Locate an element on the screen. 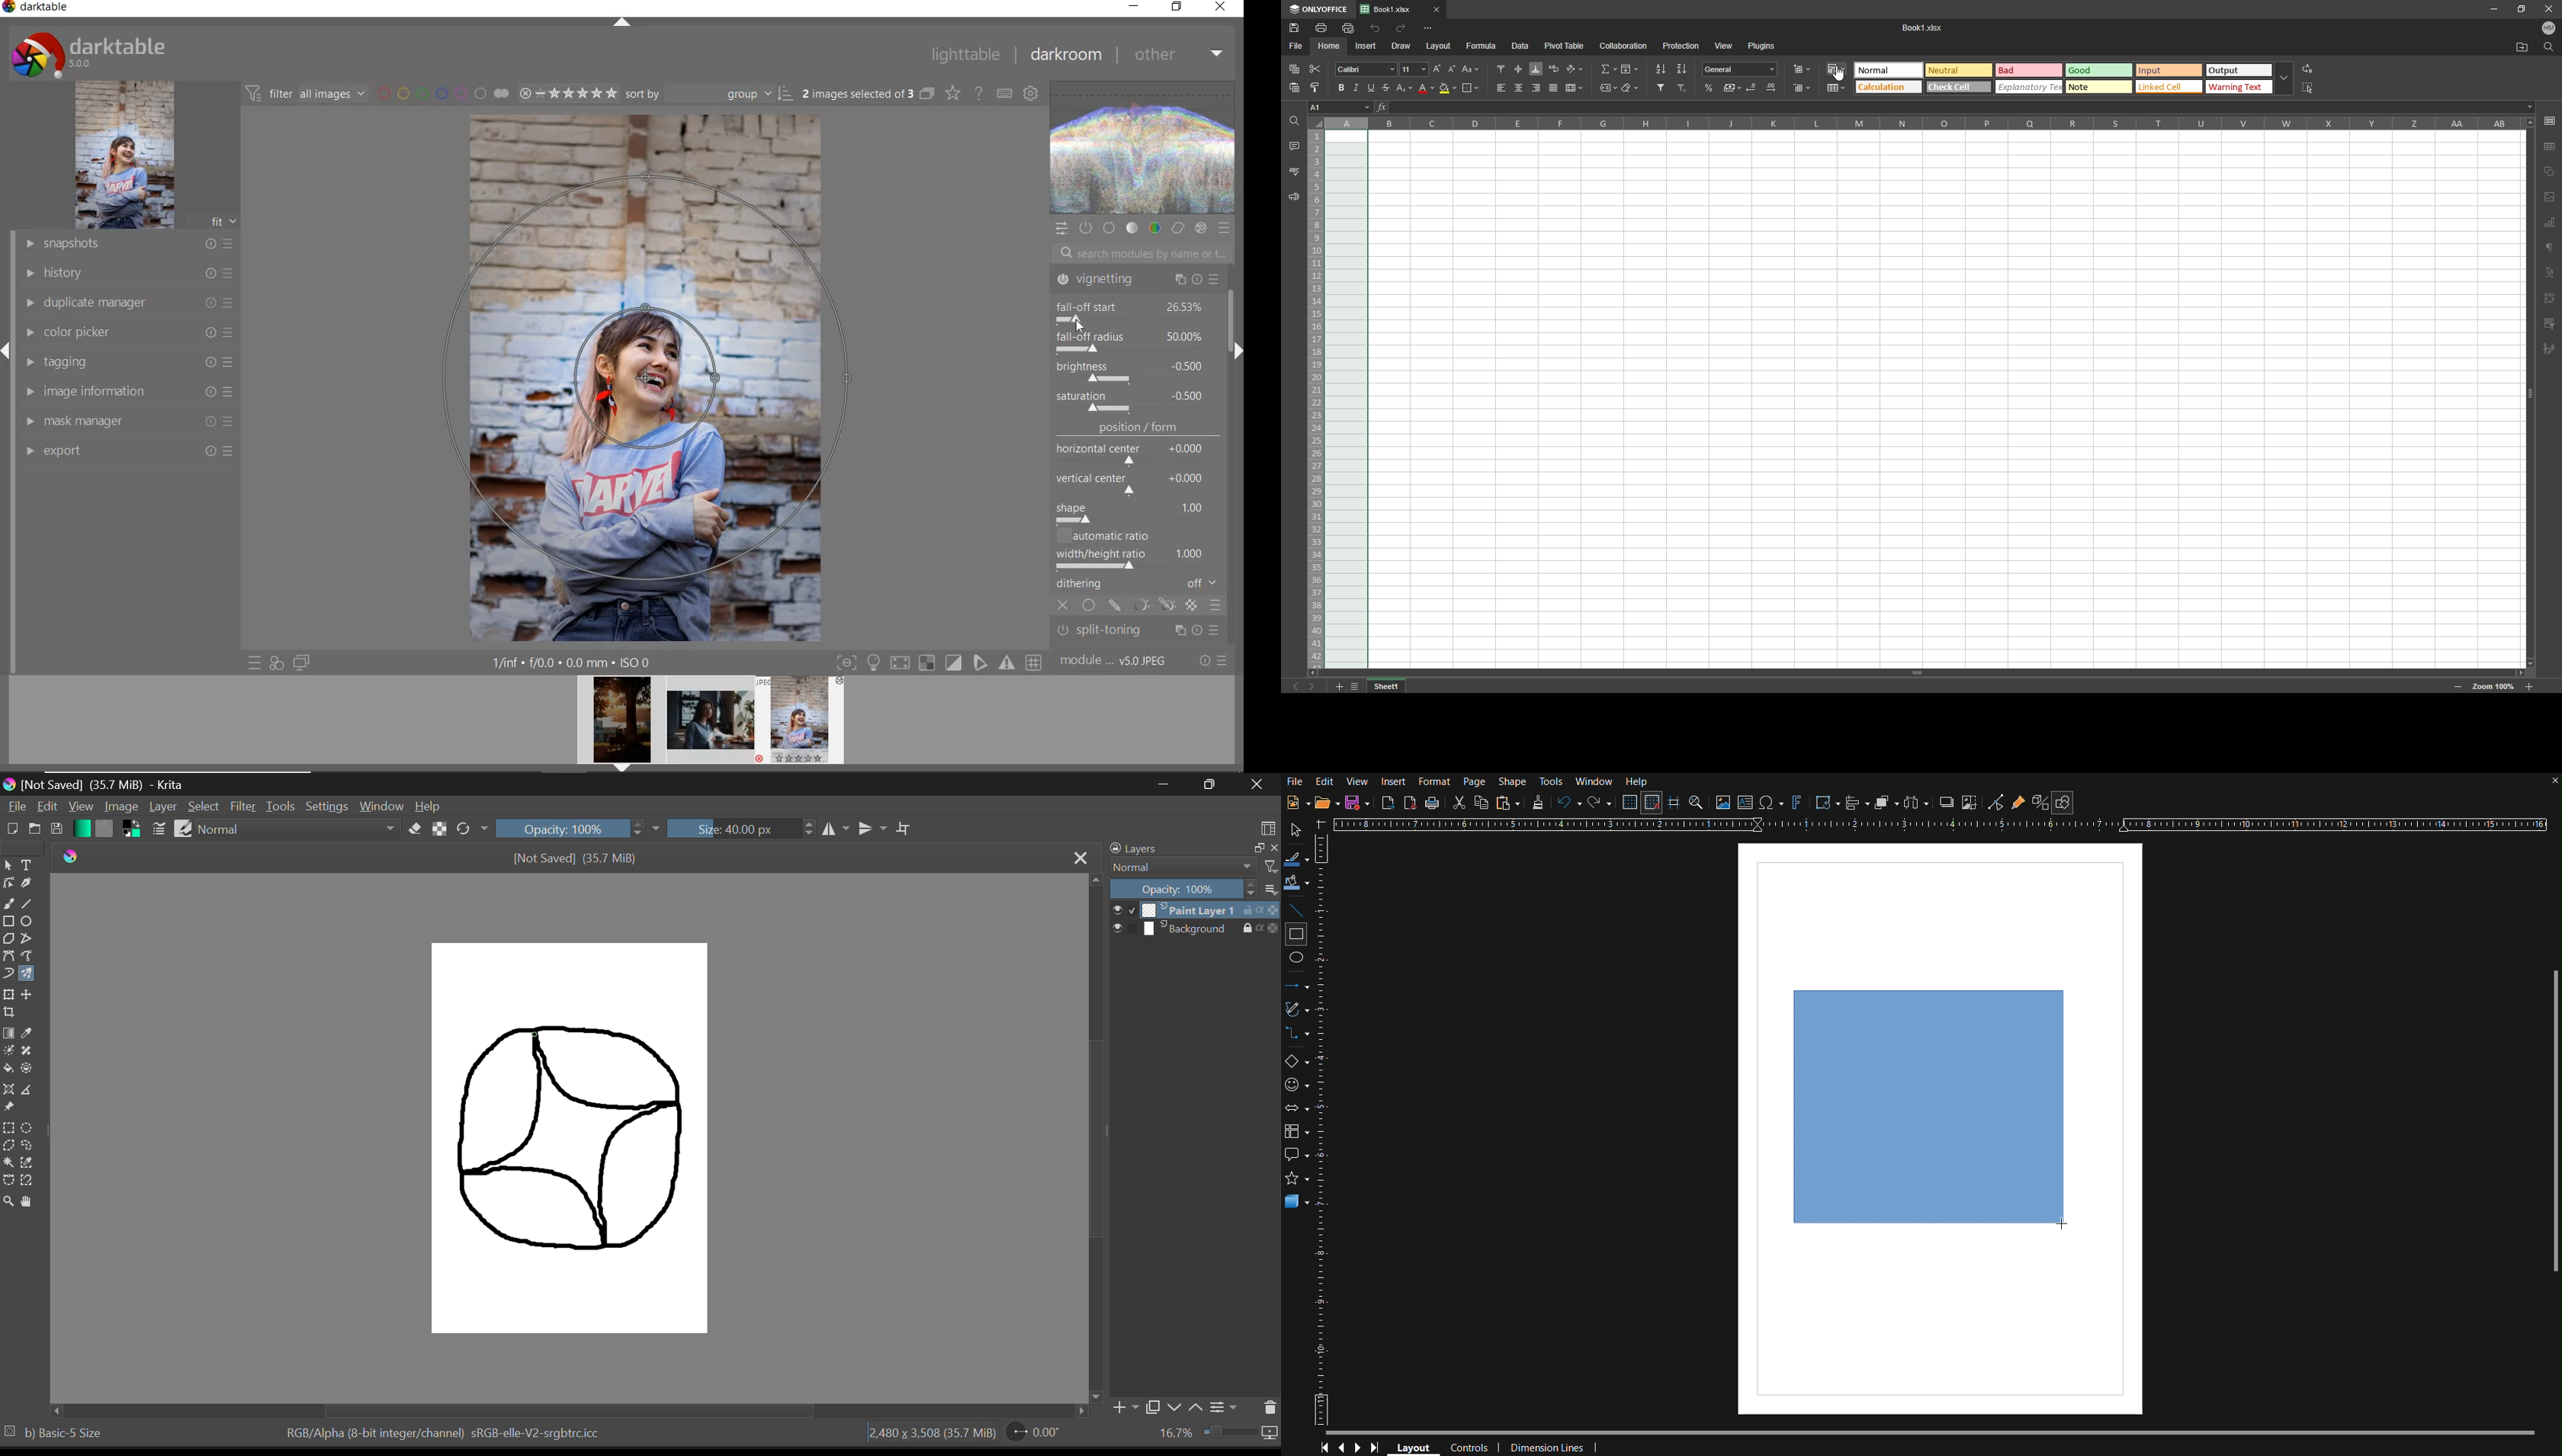 Image resolution: width=2576 pixels, height=1456 pixels. image preview is located at coordinates (618, 724).